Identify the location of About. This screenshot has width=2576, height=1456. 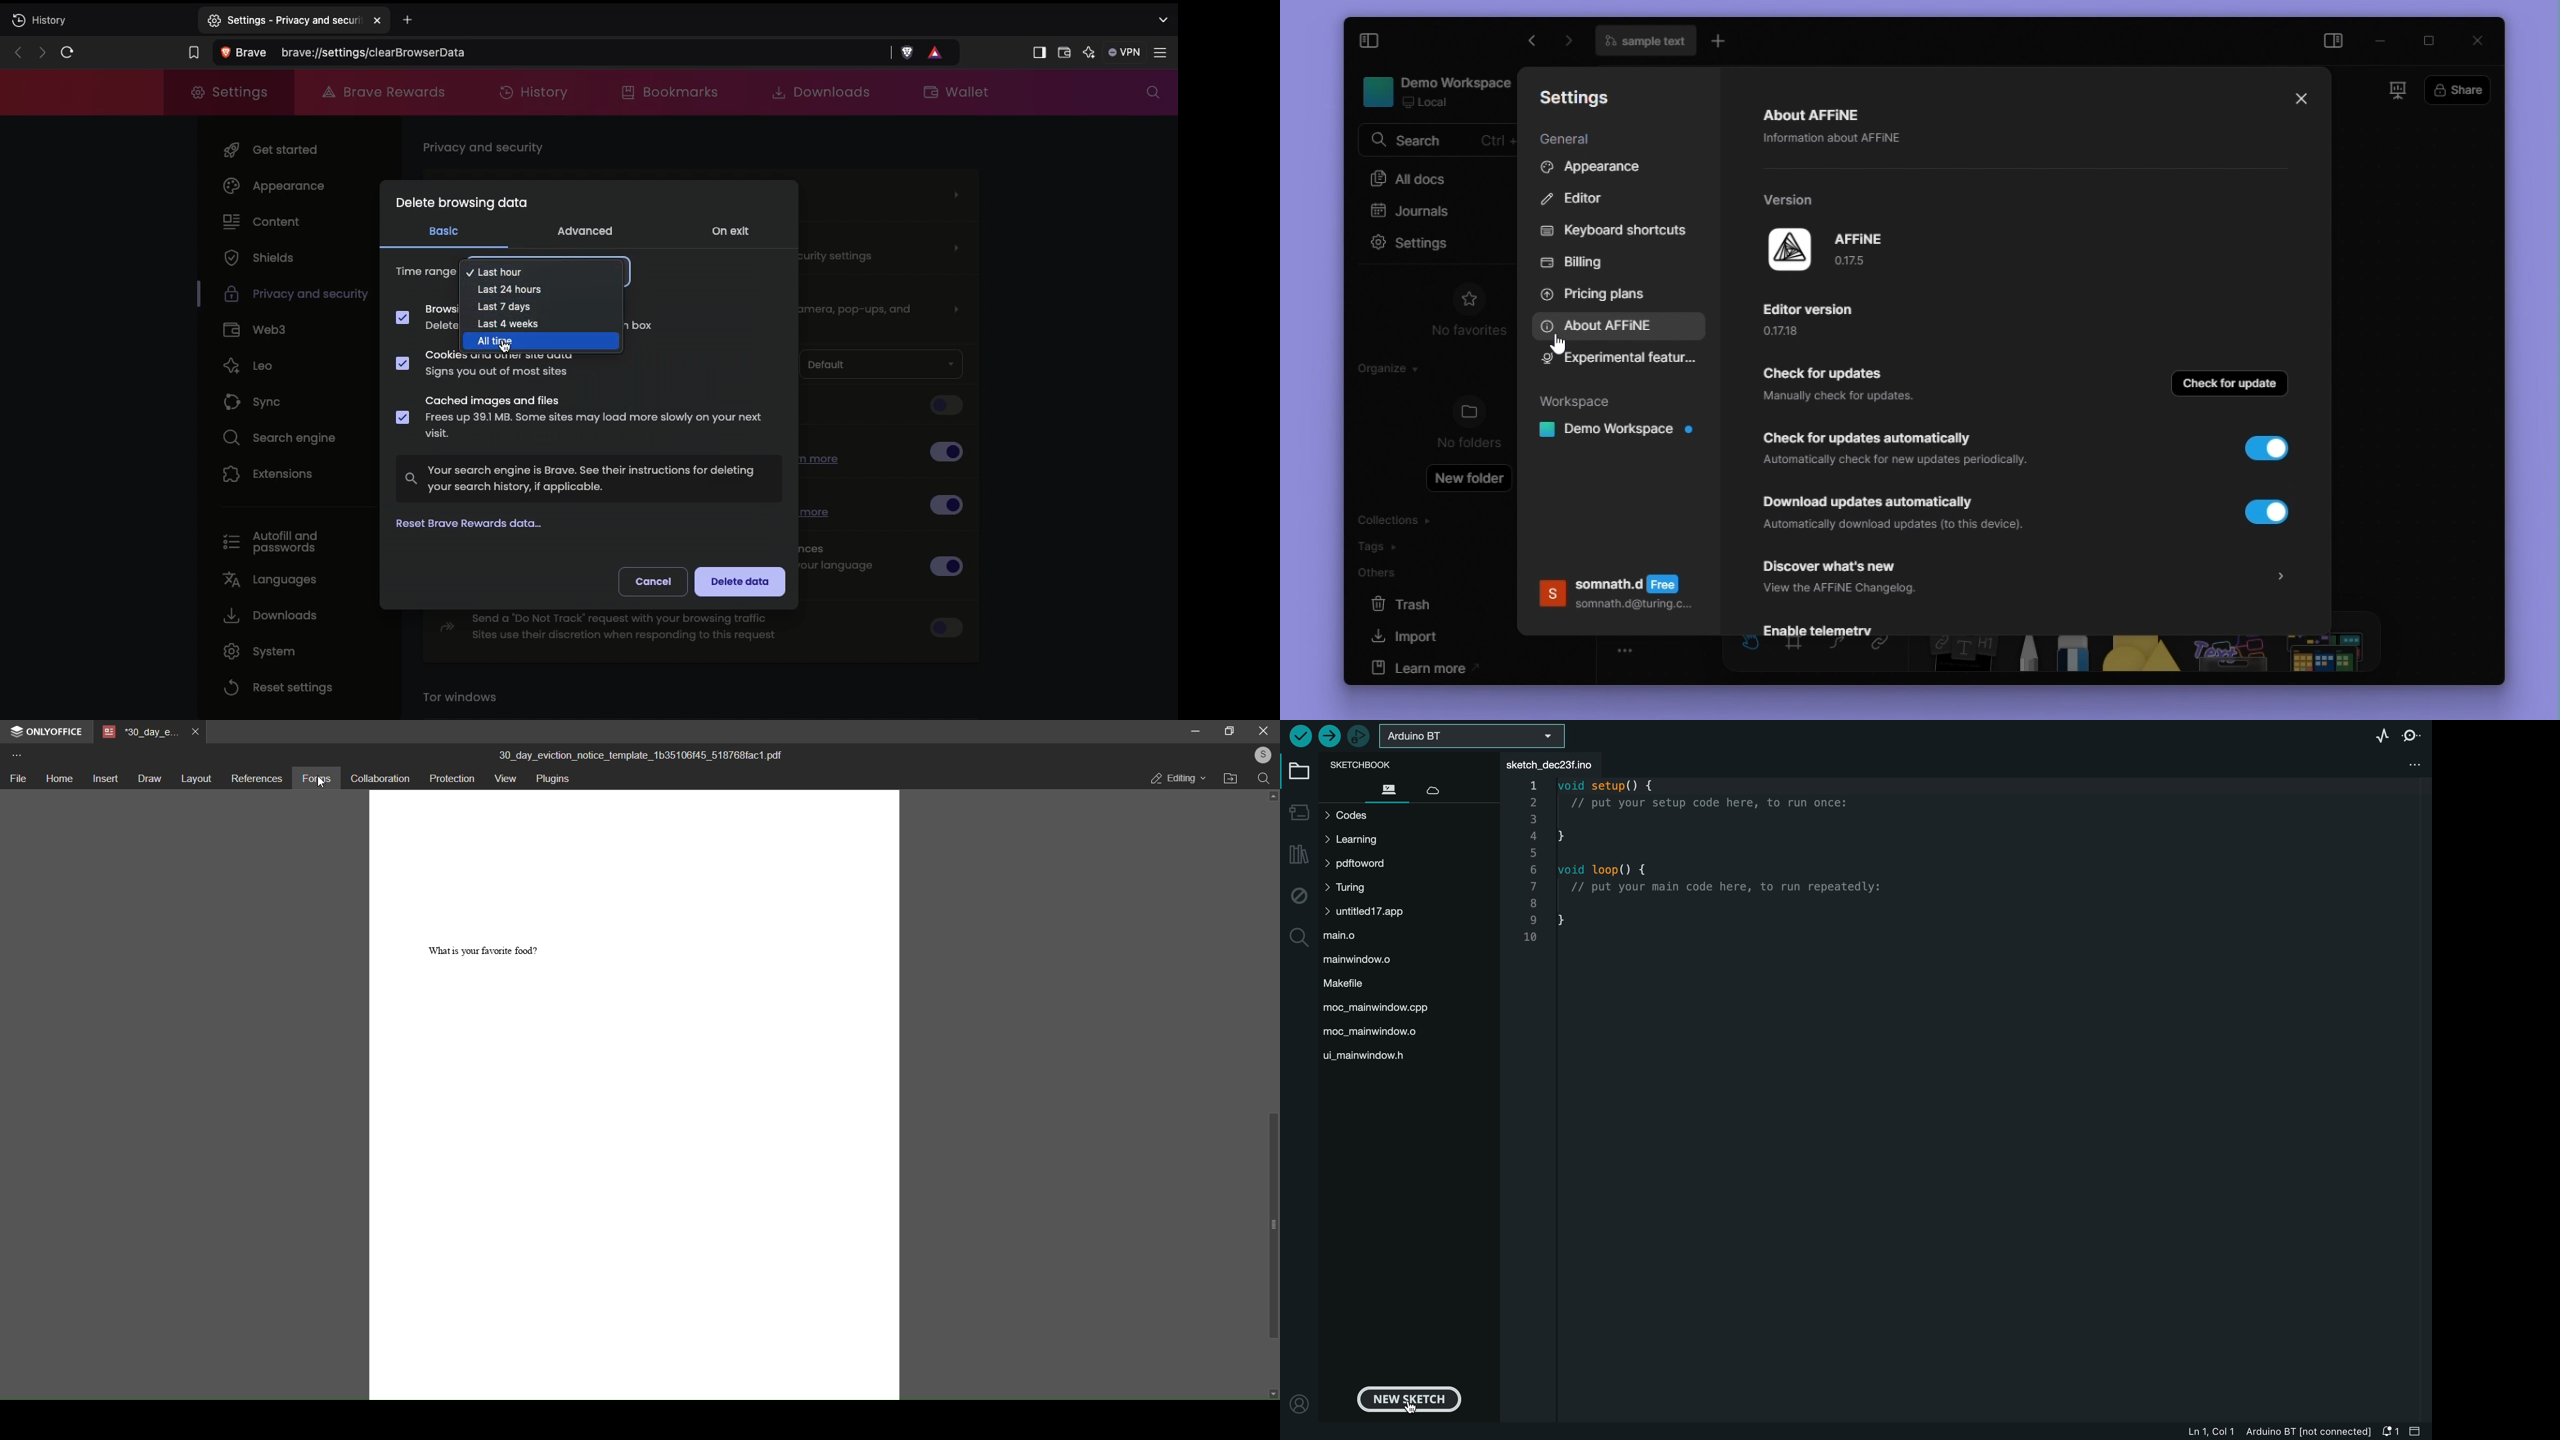
(1618, 326).